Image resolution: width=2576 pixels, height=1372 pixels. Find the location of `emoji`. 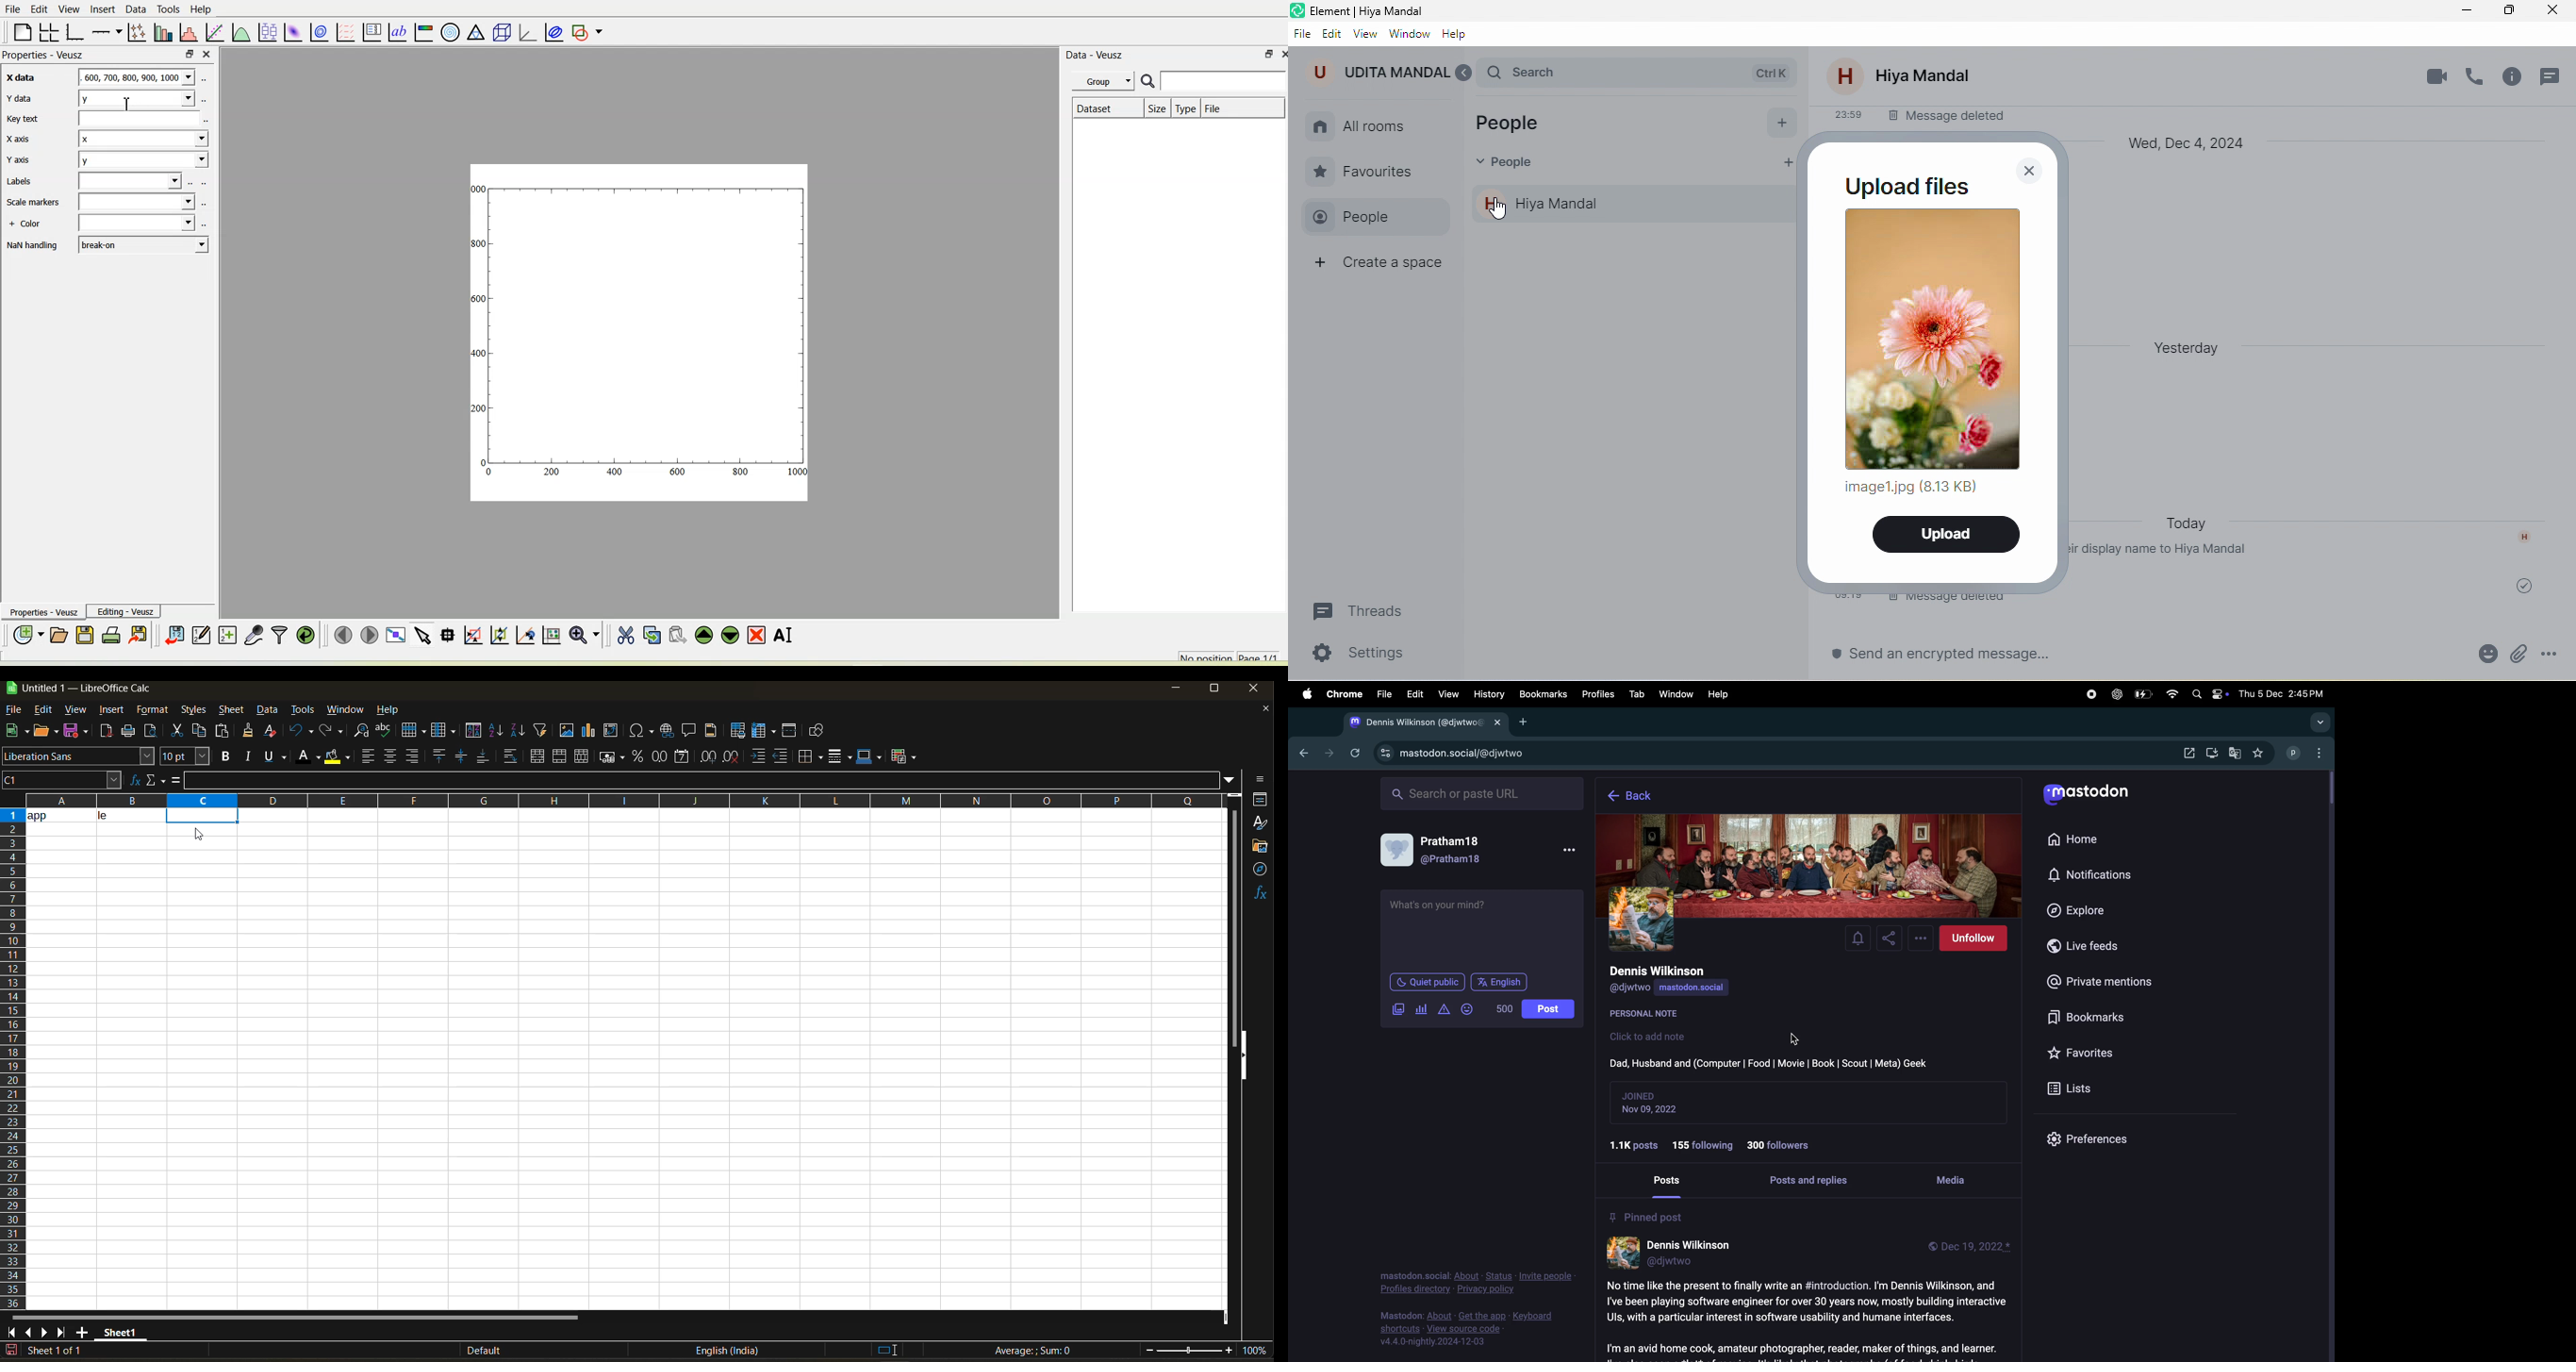

emoji is located at coordinates (1467, 1008).